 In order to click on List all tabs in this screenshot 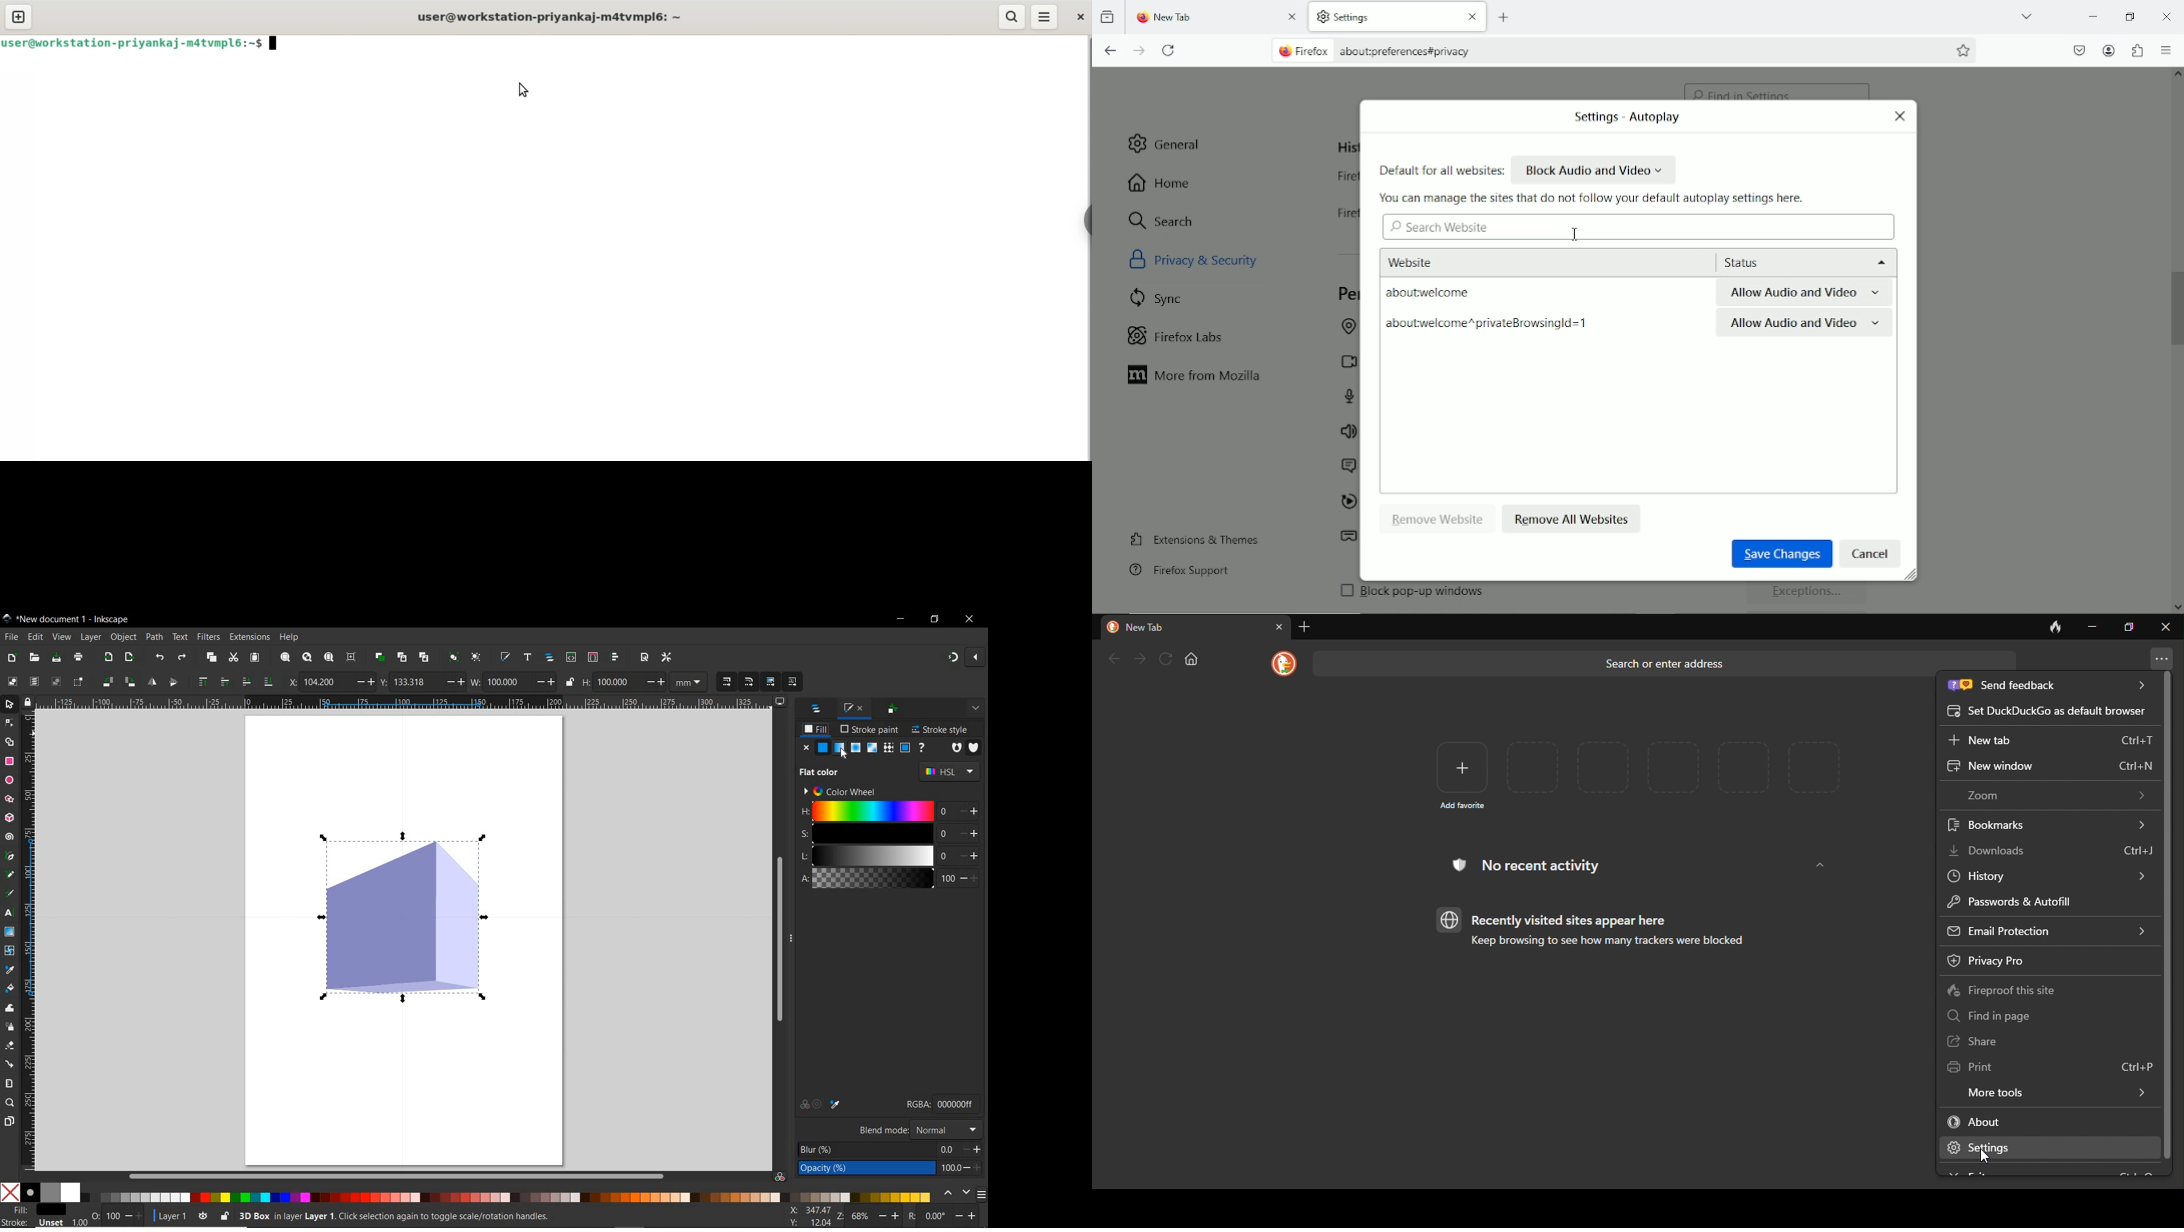, I will do `click(2026, 15)`.